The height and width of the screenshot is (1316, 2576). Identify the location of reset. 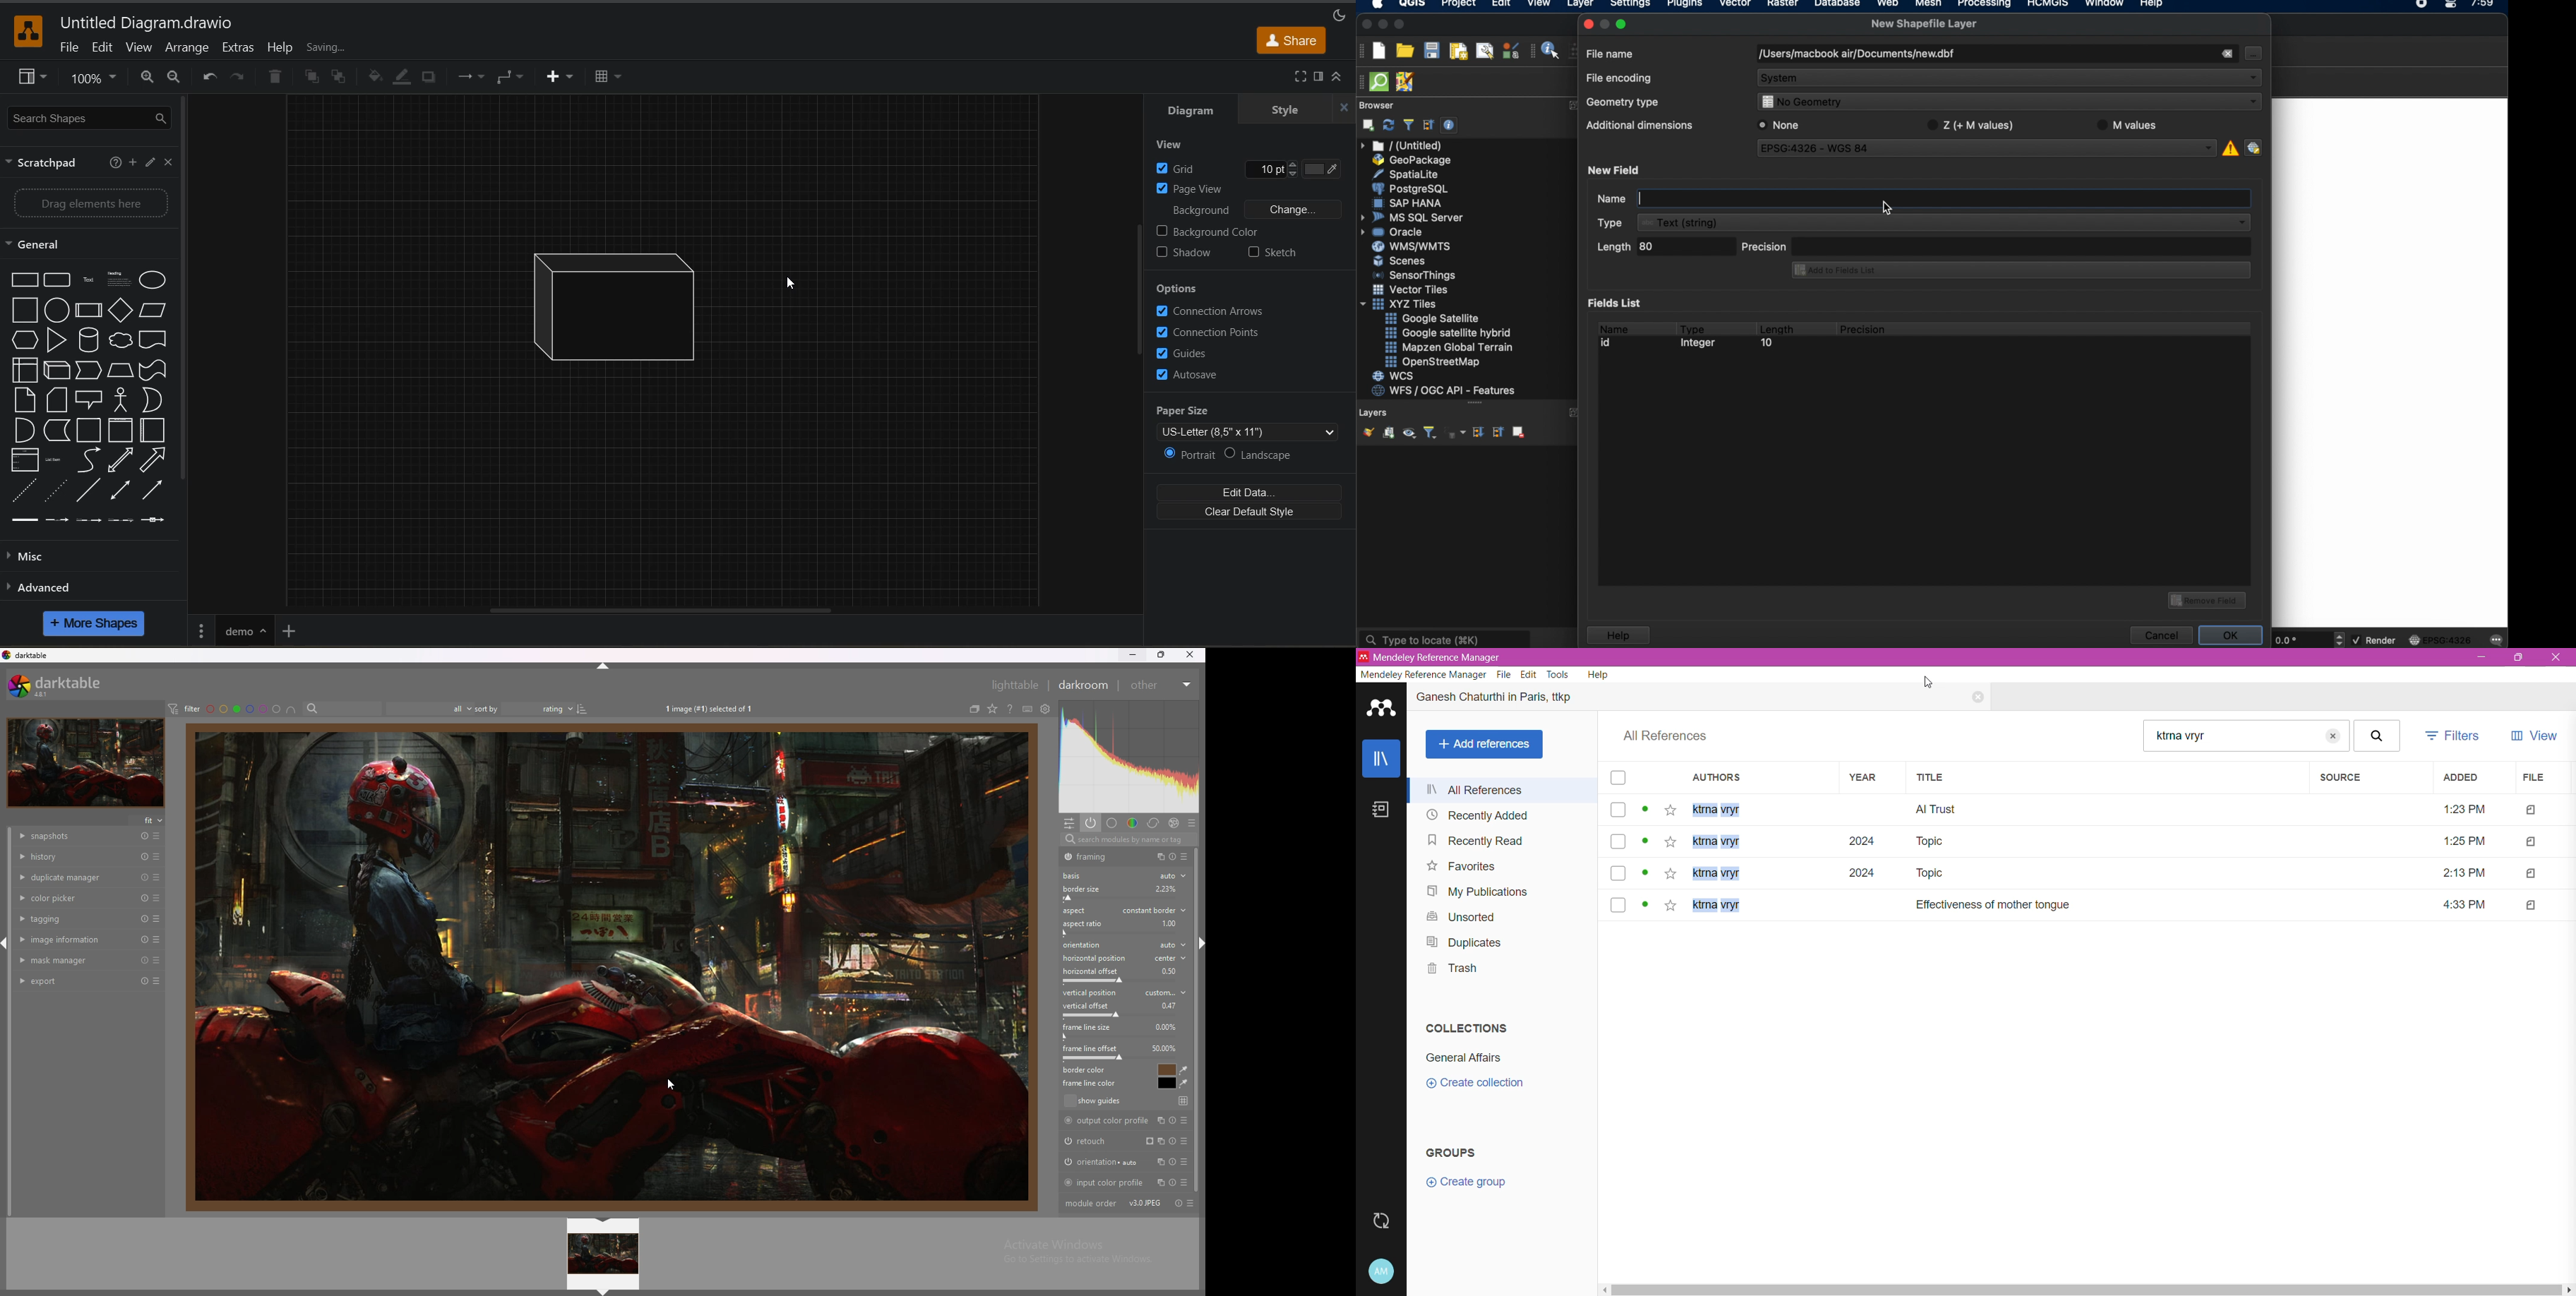
(144, 960).